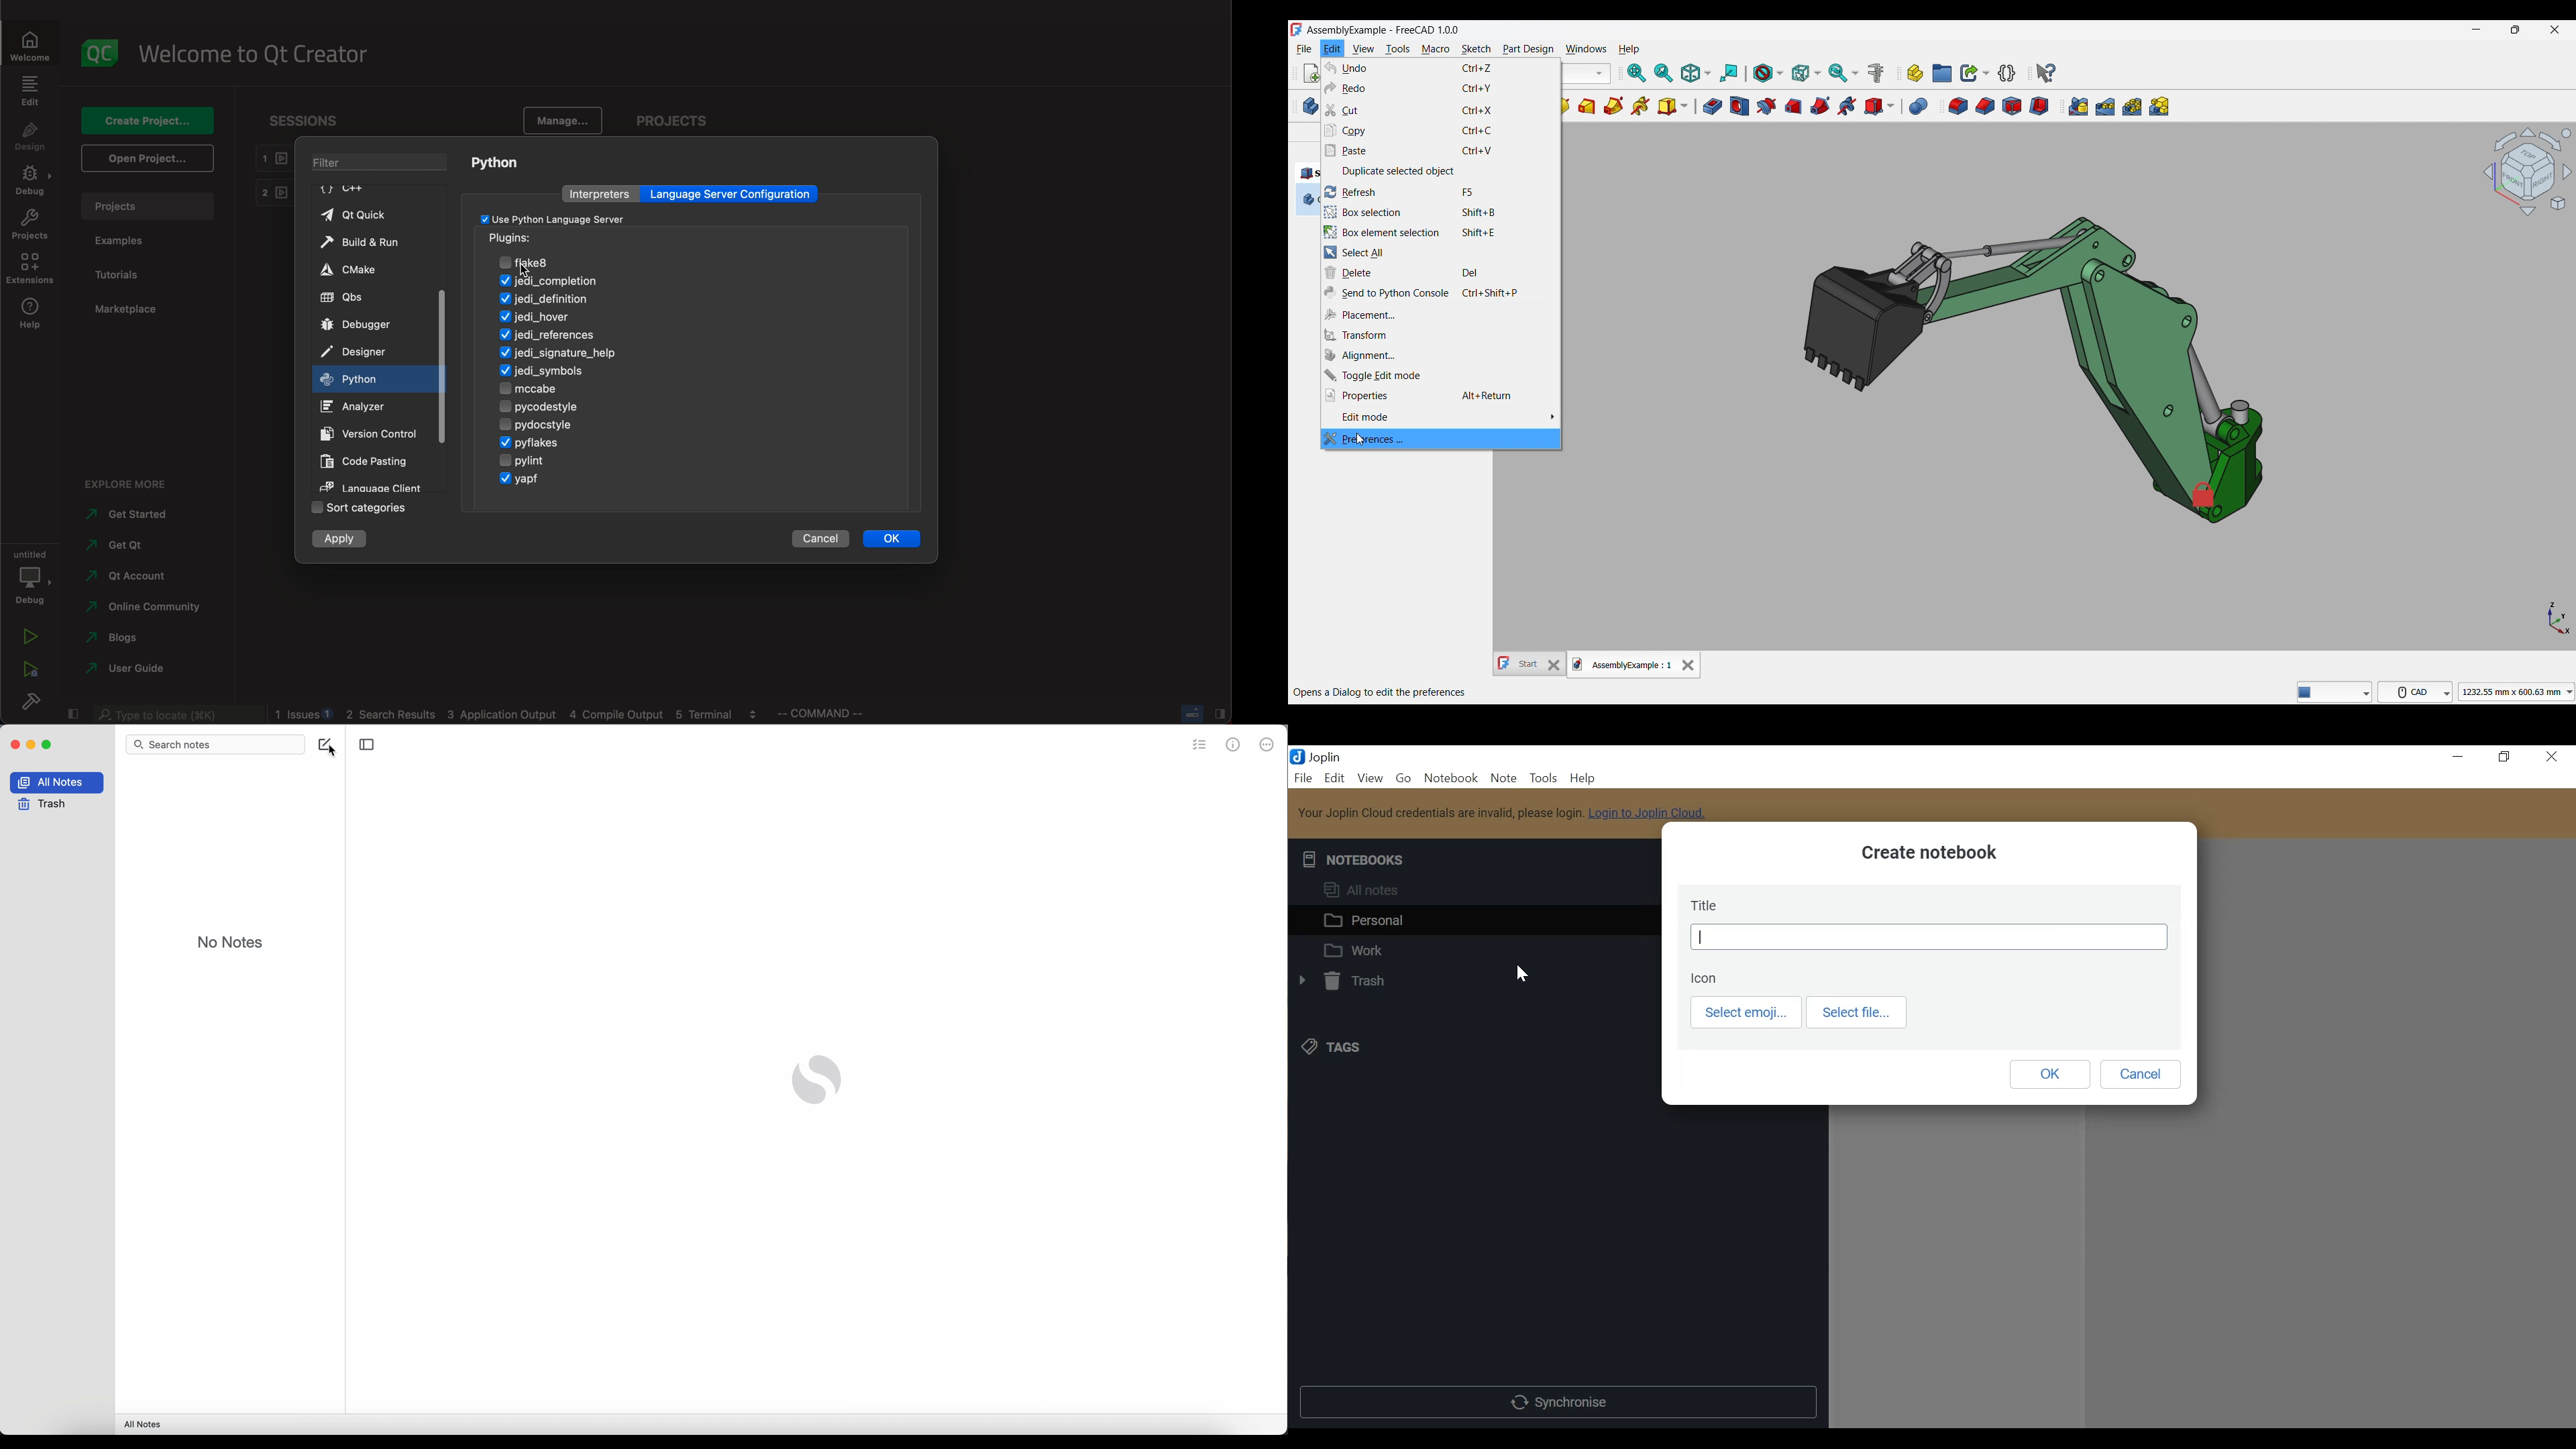  Describe the element at coordinates (1702, 977) in the screenshot. I see `Icon` at that location.